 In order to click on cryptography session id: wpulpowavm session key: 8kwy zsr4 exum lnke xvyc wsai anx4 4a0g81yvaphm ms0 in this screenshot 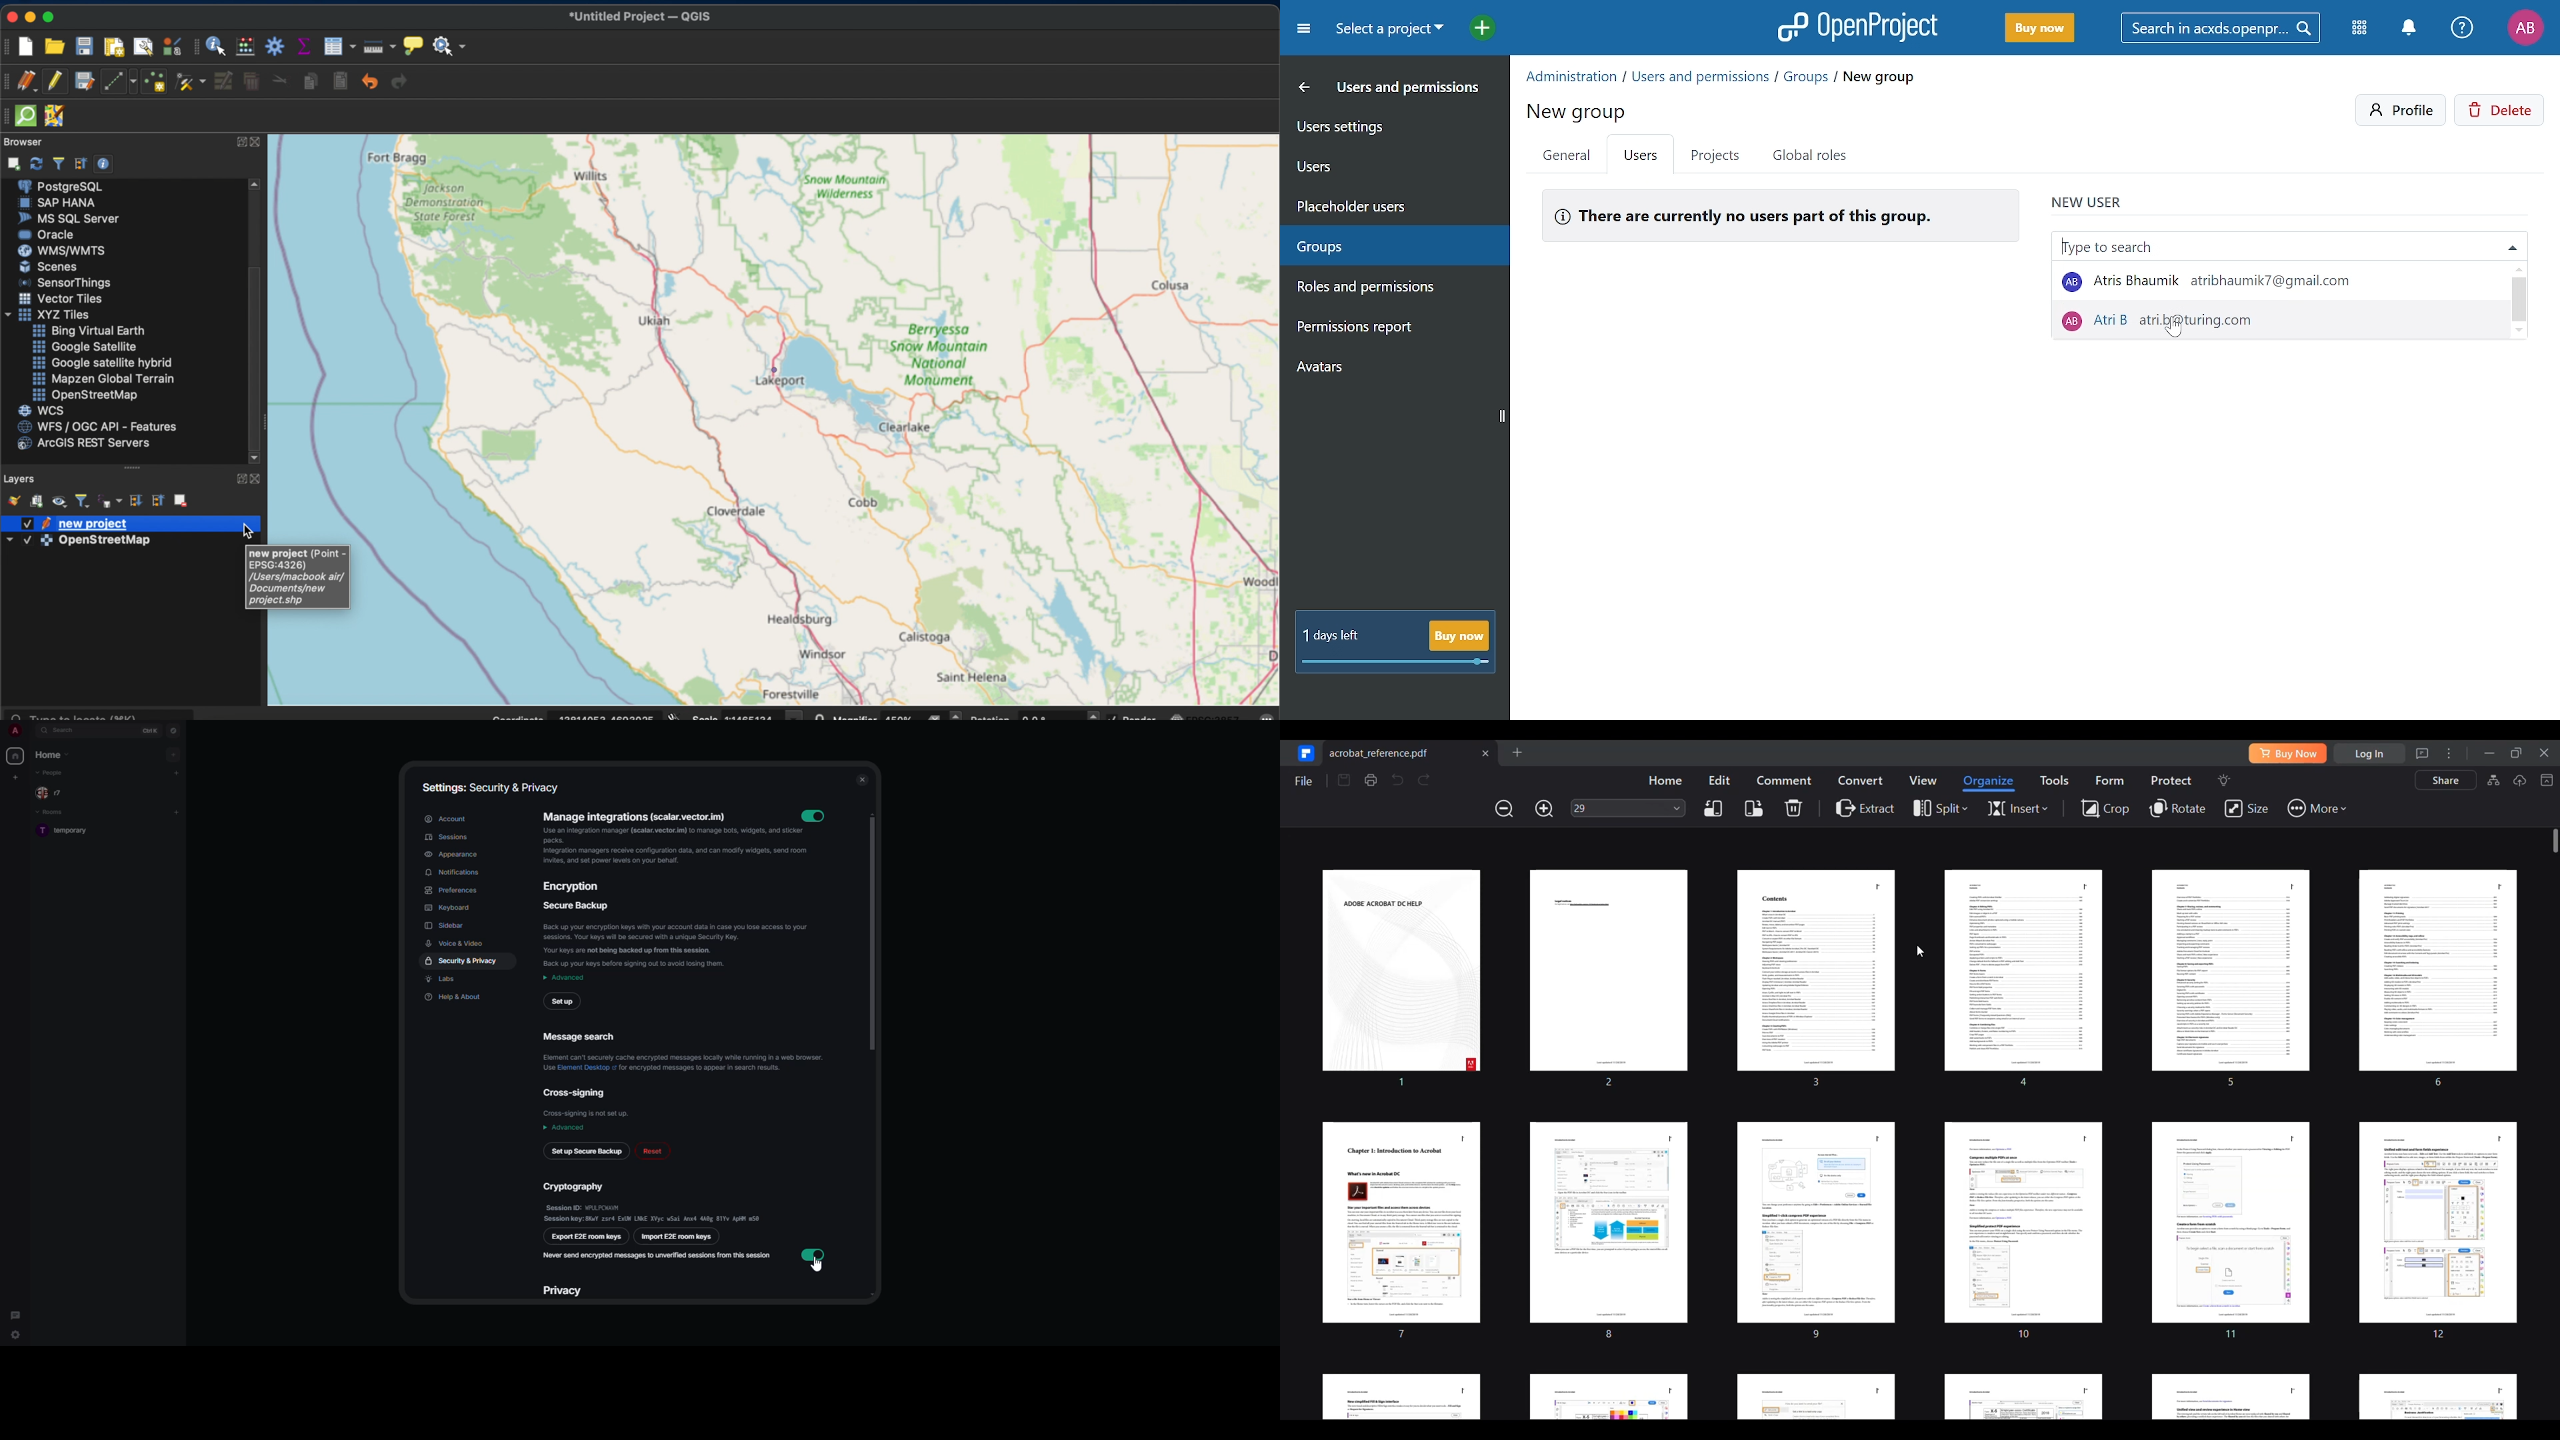, I will do `click(655, 1201)`.